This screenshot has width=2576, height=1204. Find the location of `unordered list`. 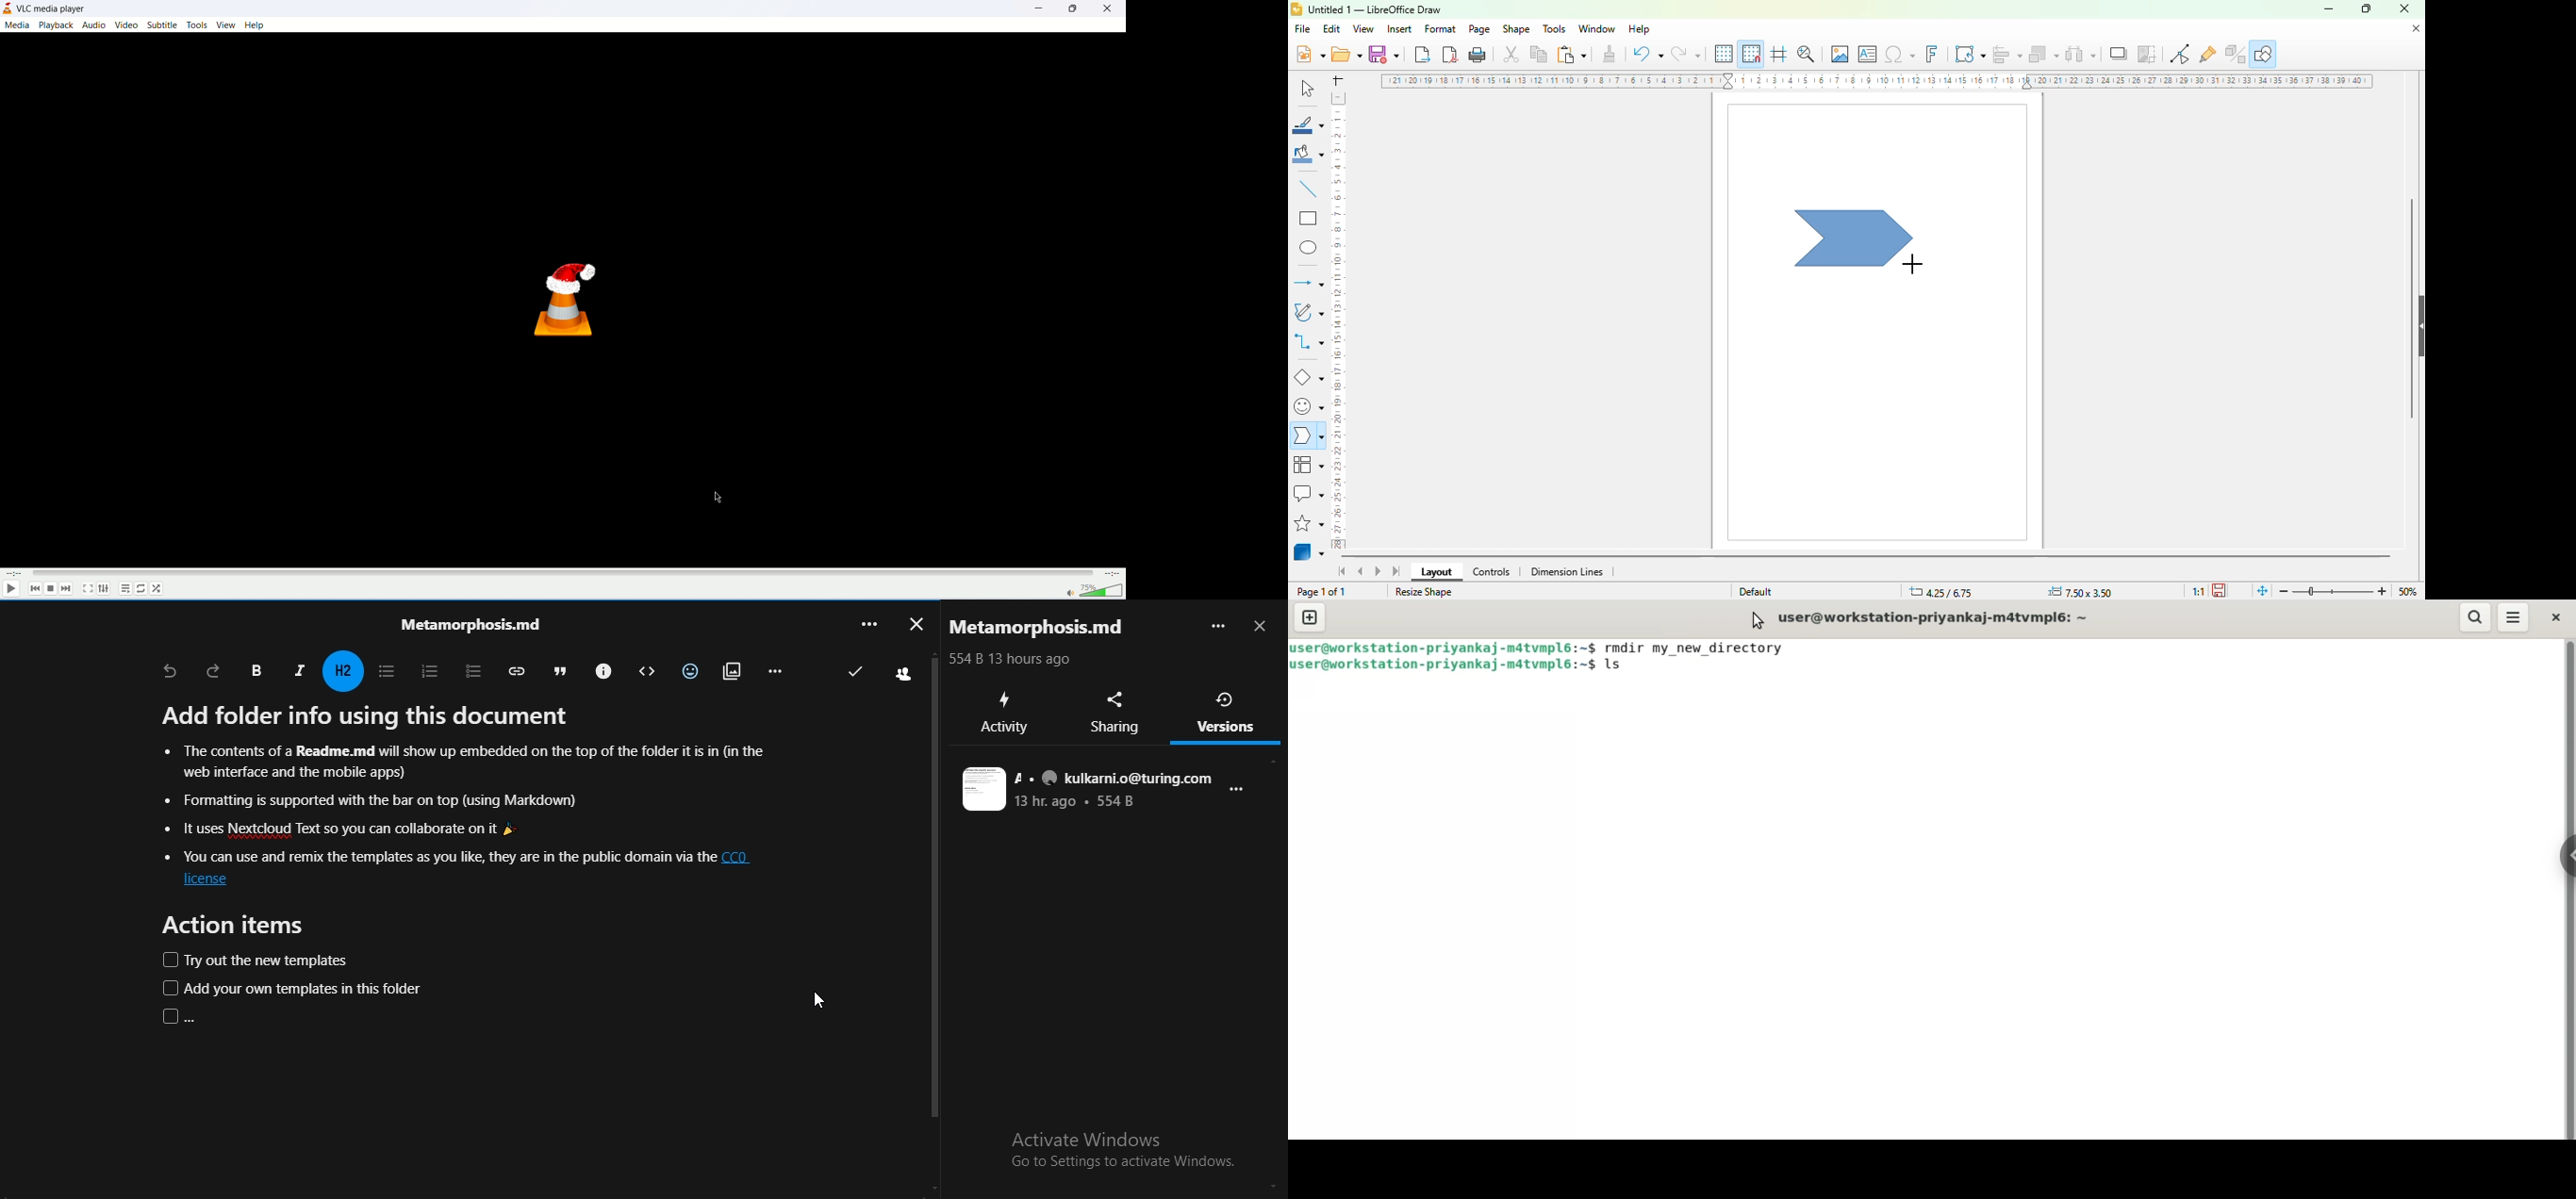

unordered list is located at coordinates (385, 671).